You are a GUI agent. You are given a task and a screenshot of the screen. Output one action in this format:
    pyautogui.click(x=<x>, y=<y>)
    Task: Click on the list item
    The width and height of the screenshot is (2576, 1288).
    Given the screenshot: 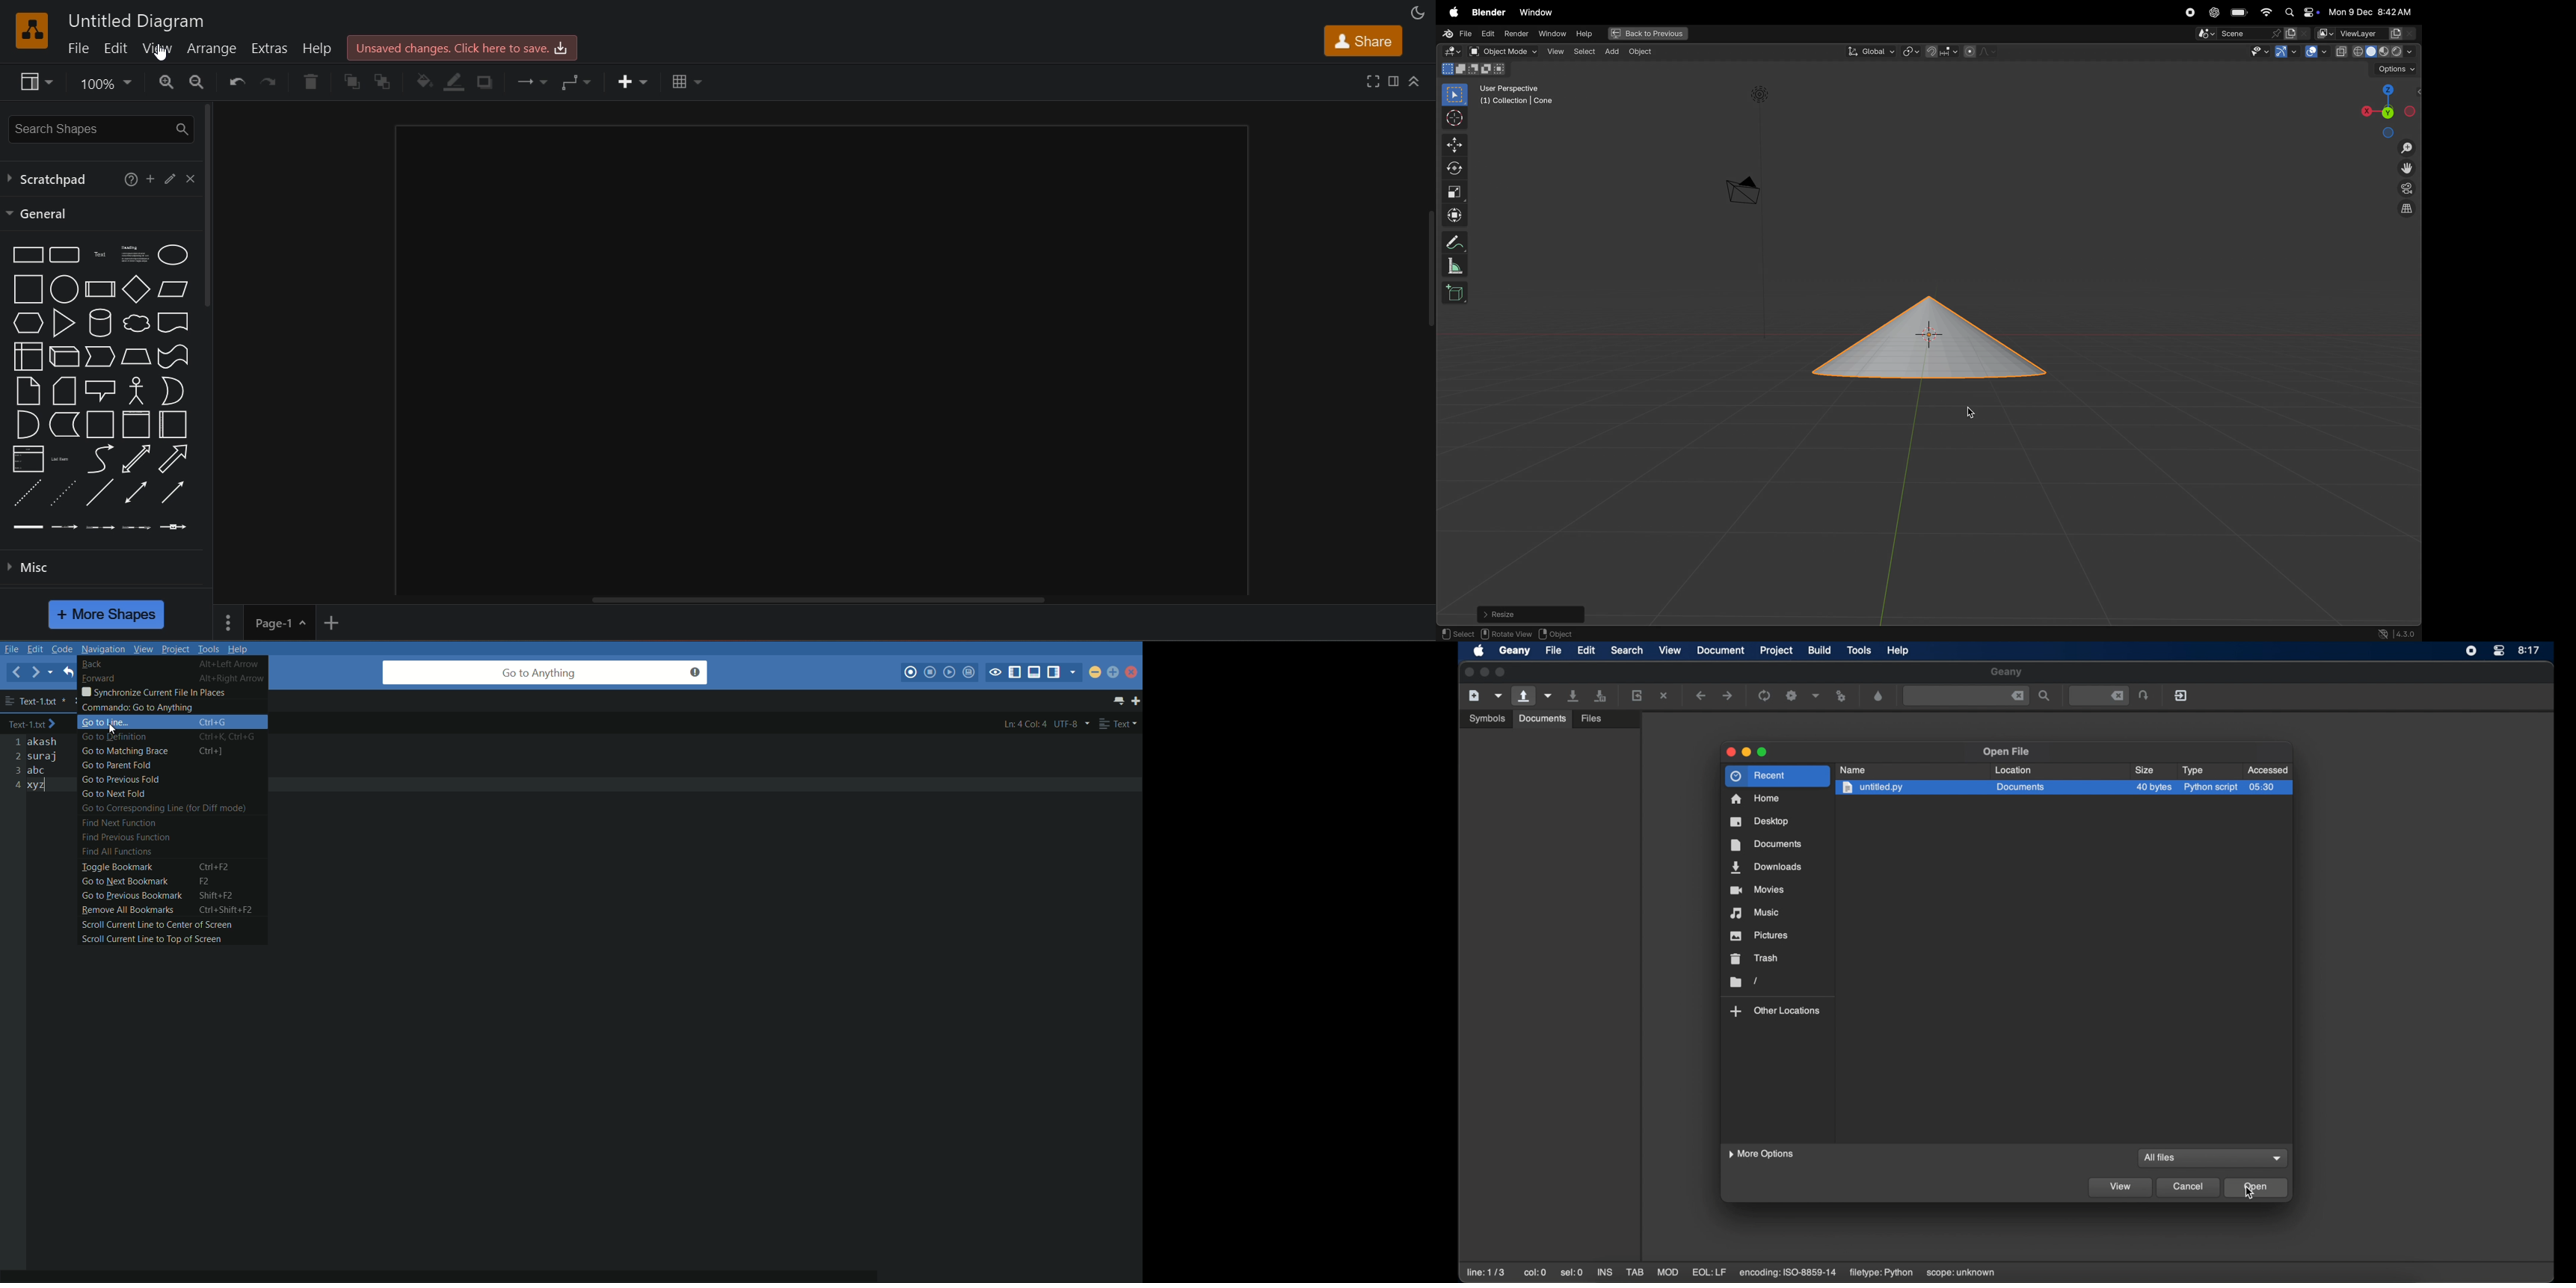 What is the action you would take?
    pyautogui.click(x=59, y=458)
    